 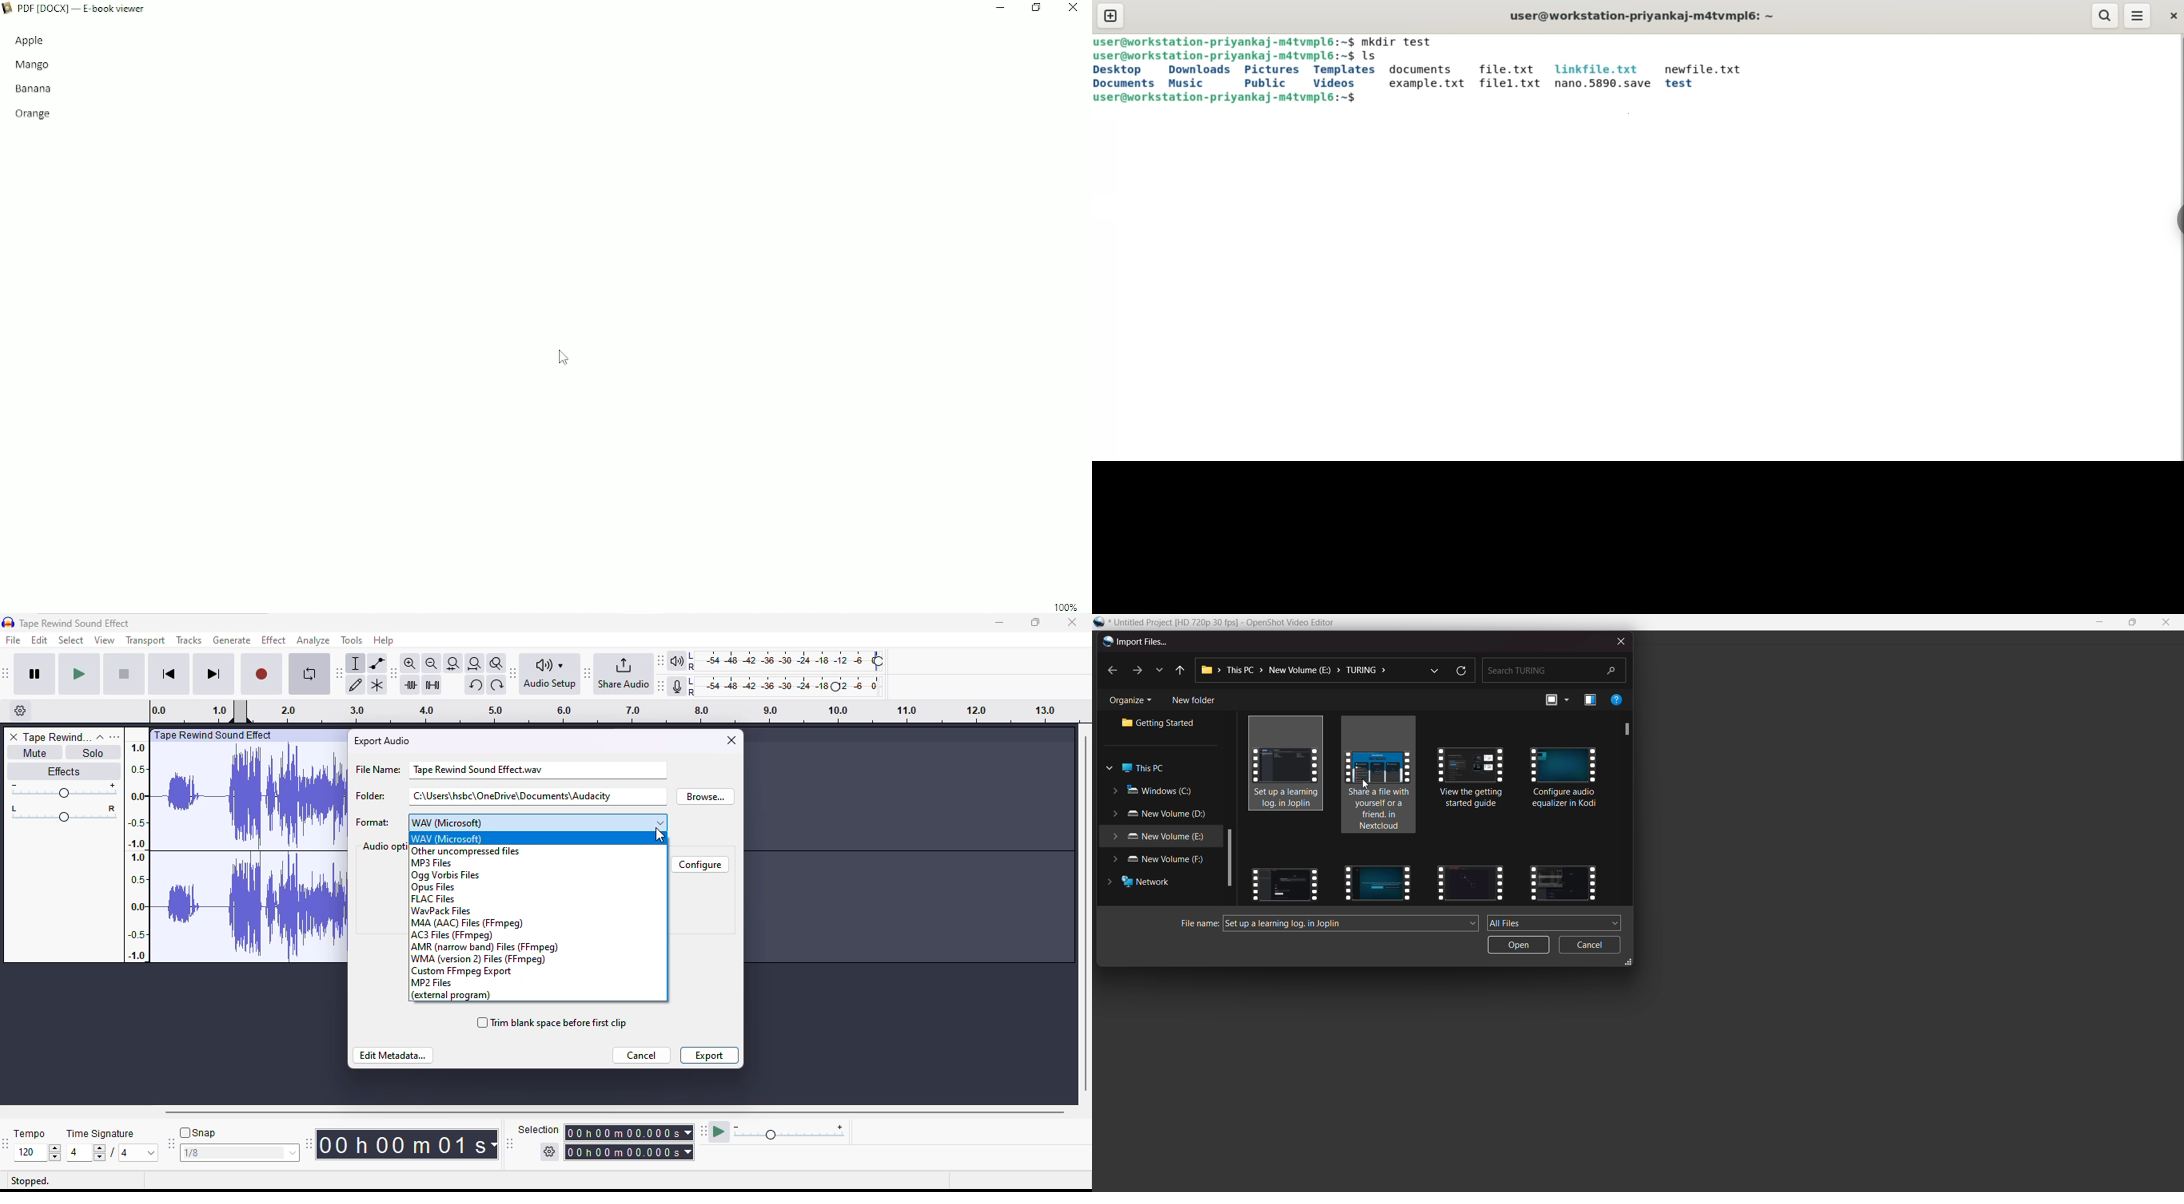 I want to click on audacity transport toolbar, so click(x=6, y=673).